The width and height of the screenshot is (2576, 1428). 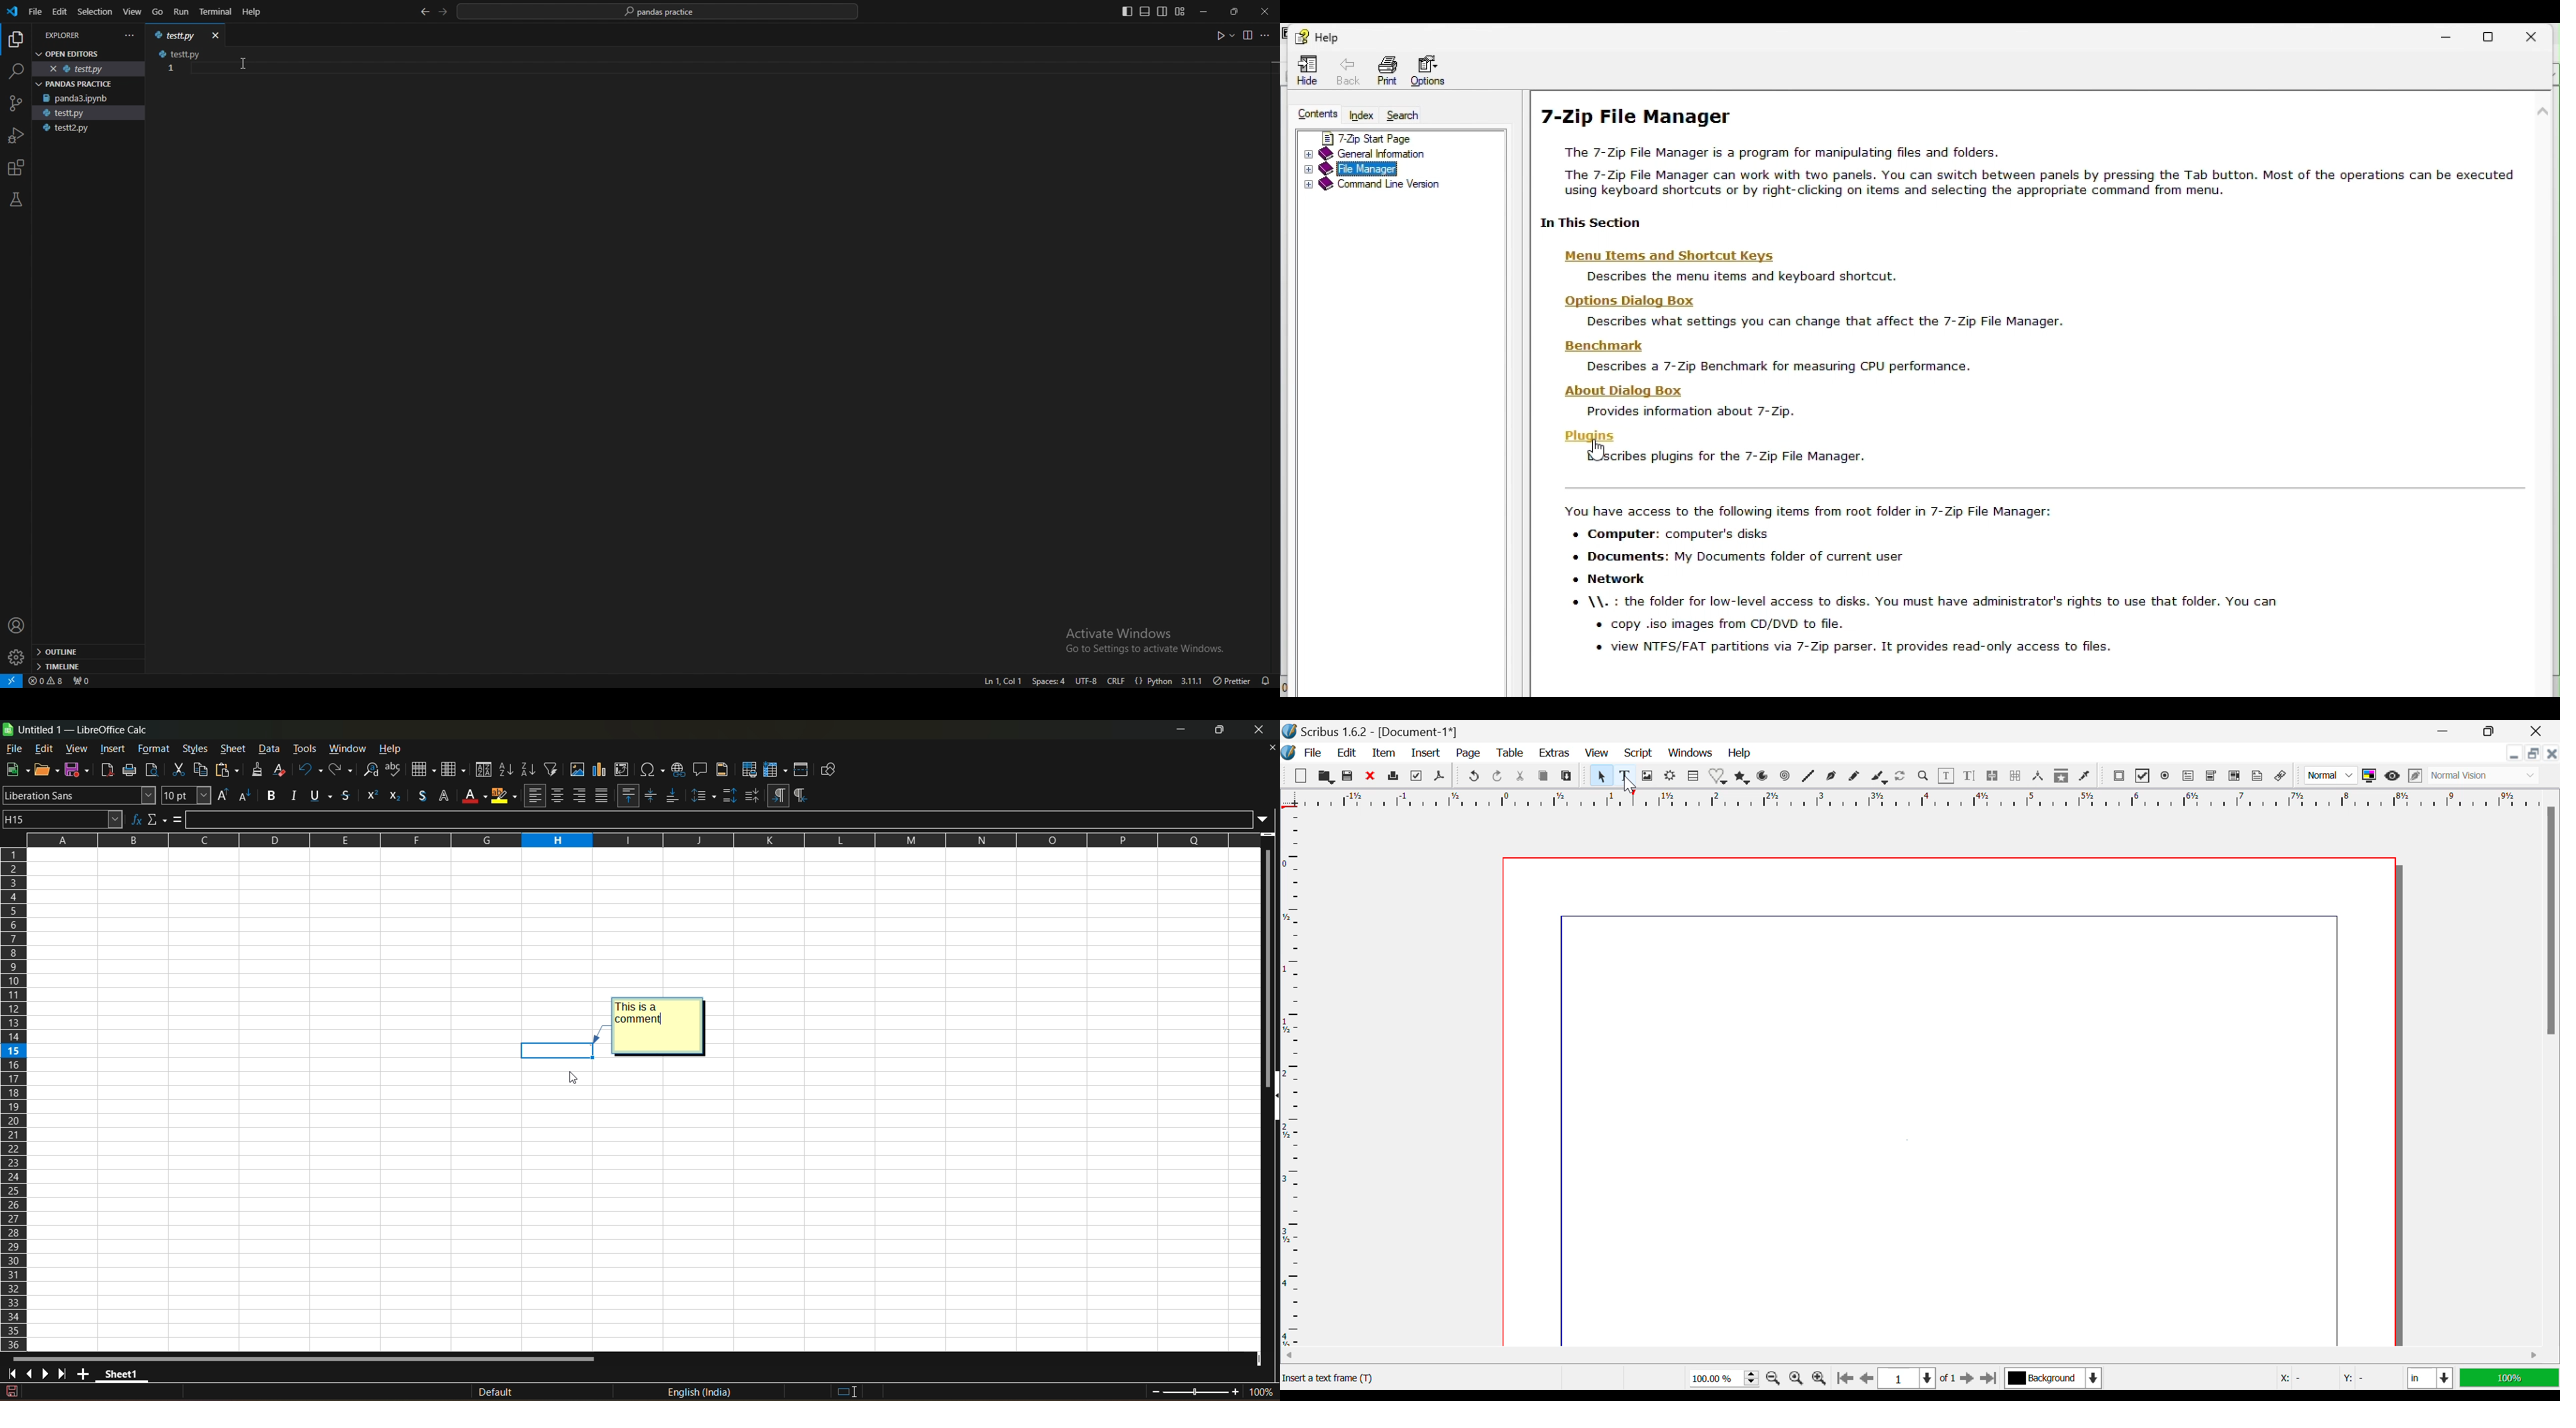 I want to click on remote window, so click(x=11, y=680).